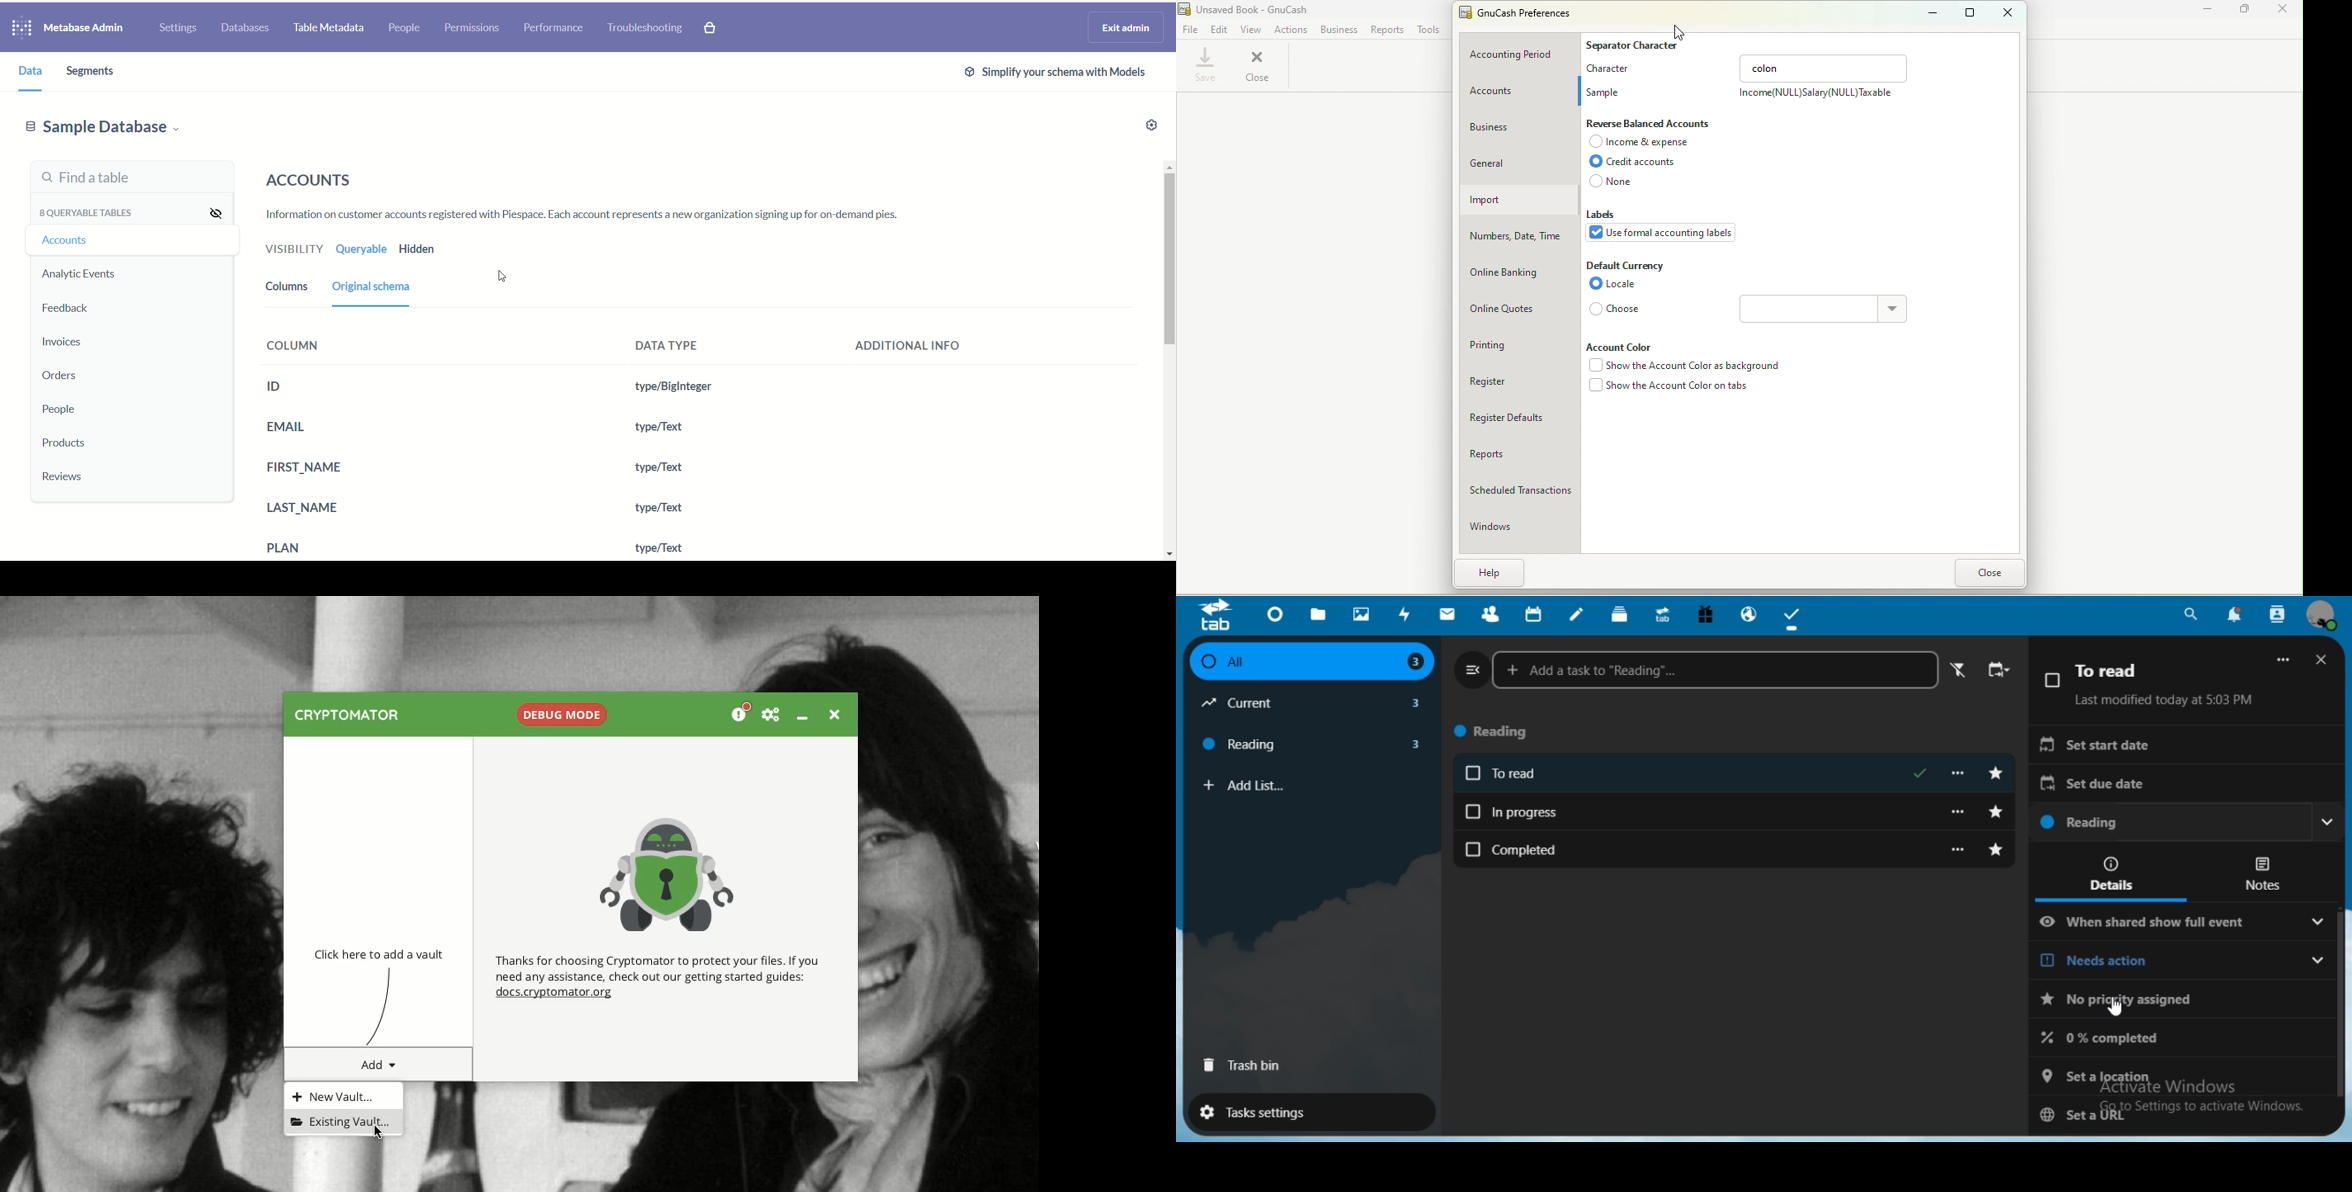 The width and height of the screenshot is (2352, 1204). Describe the element at coordinates (1675, 31) in the screenshot. I see `cursor` at that location.